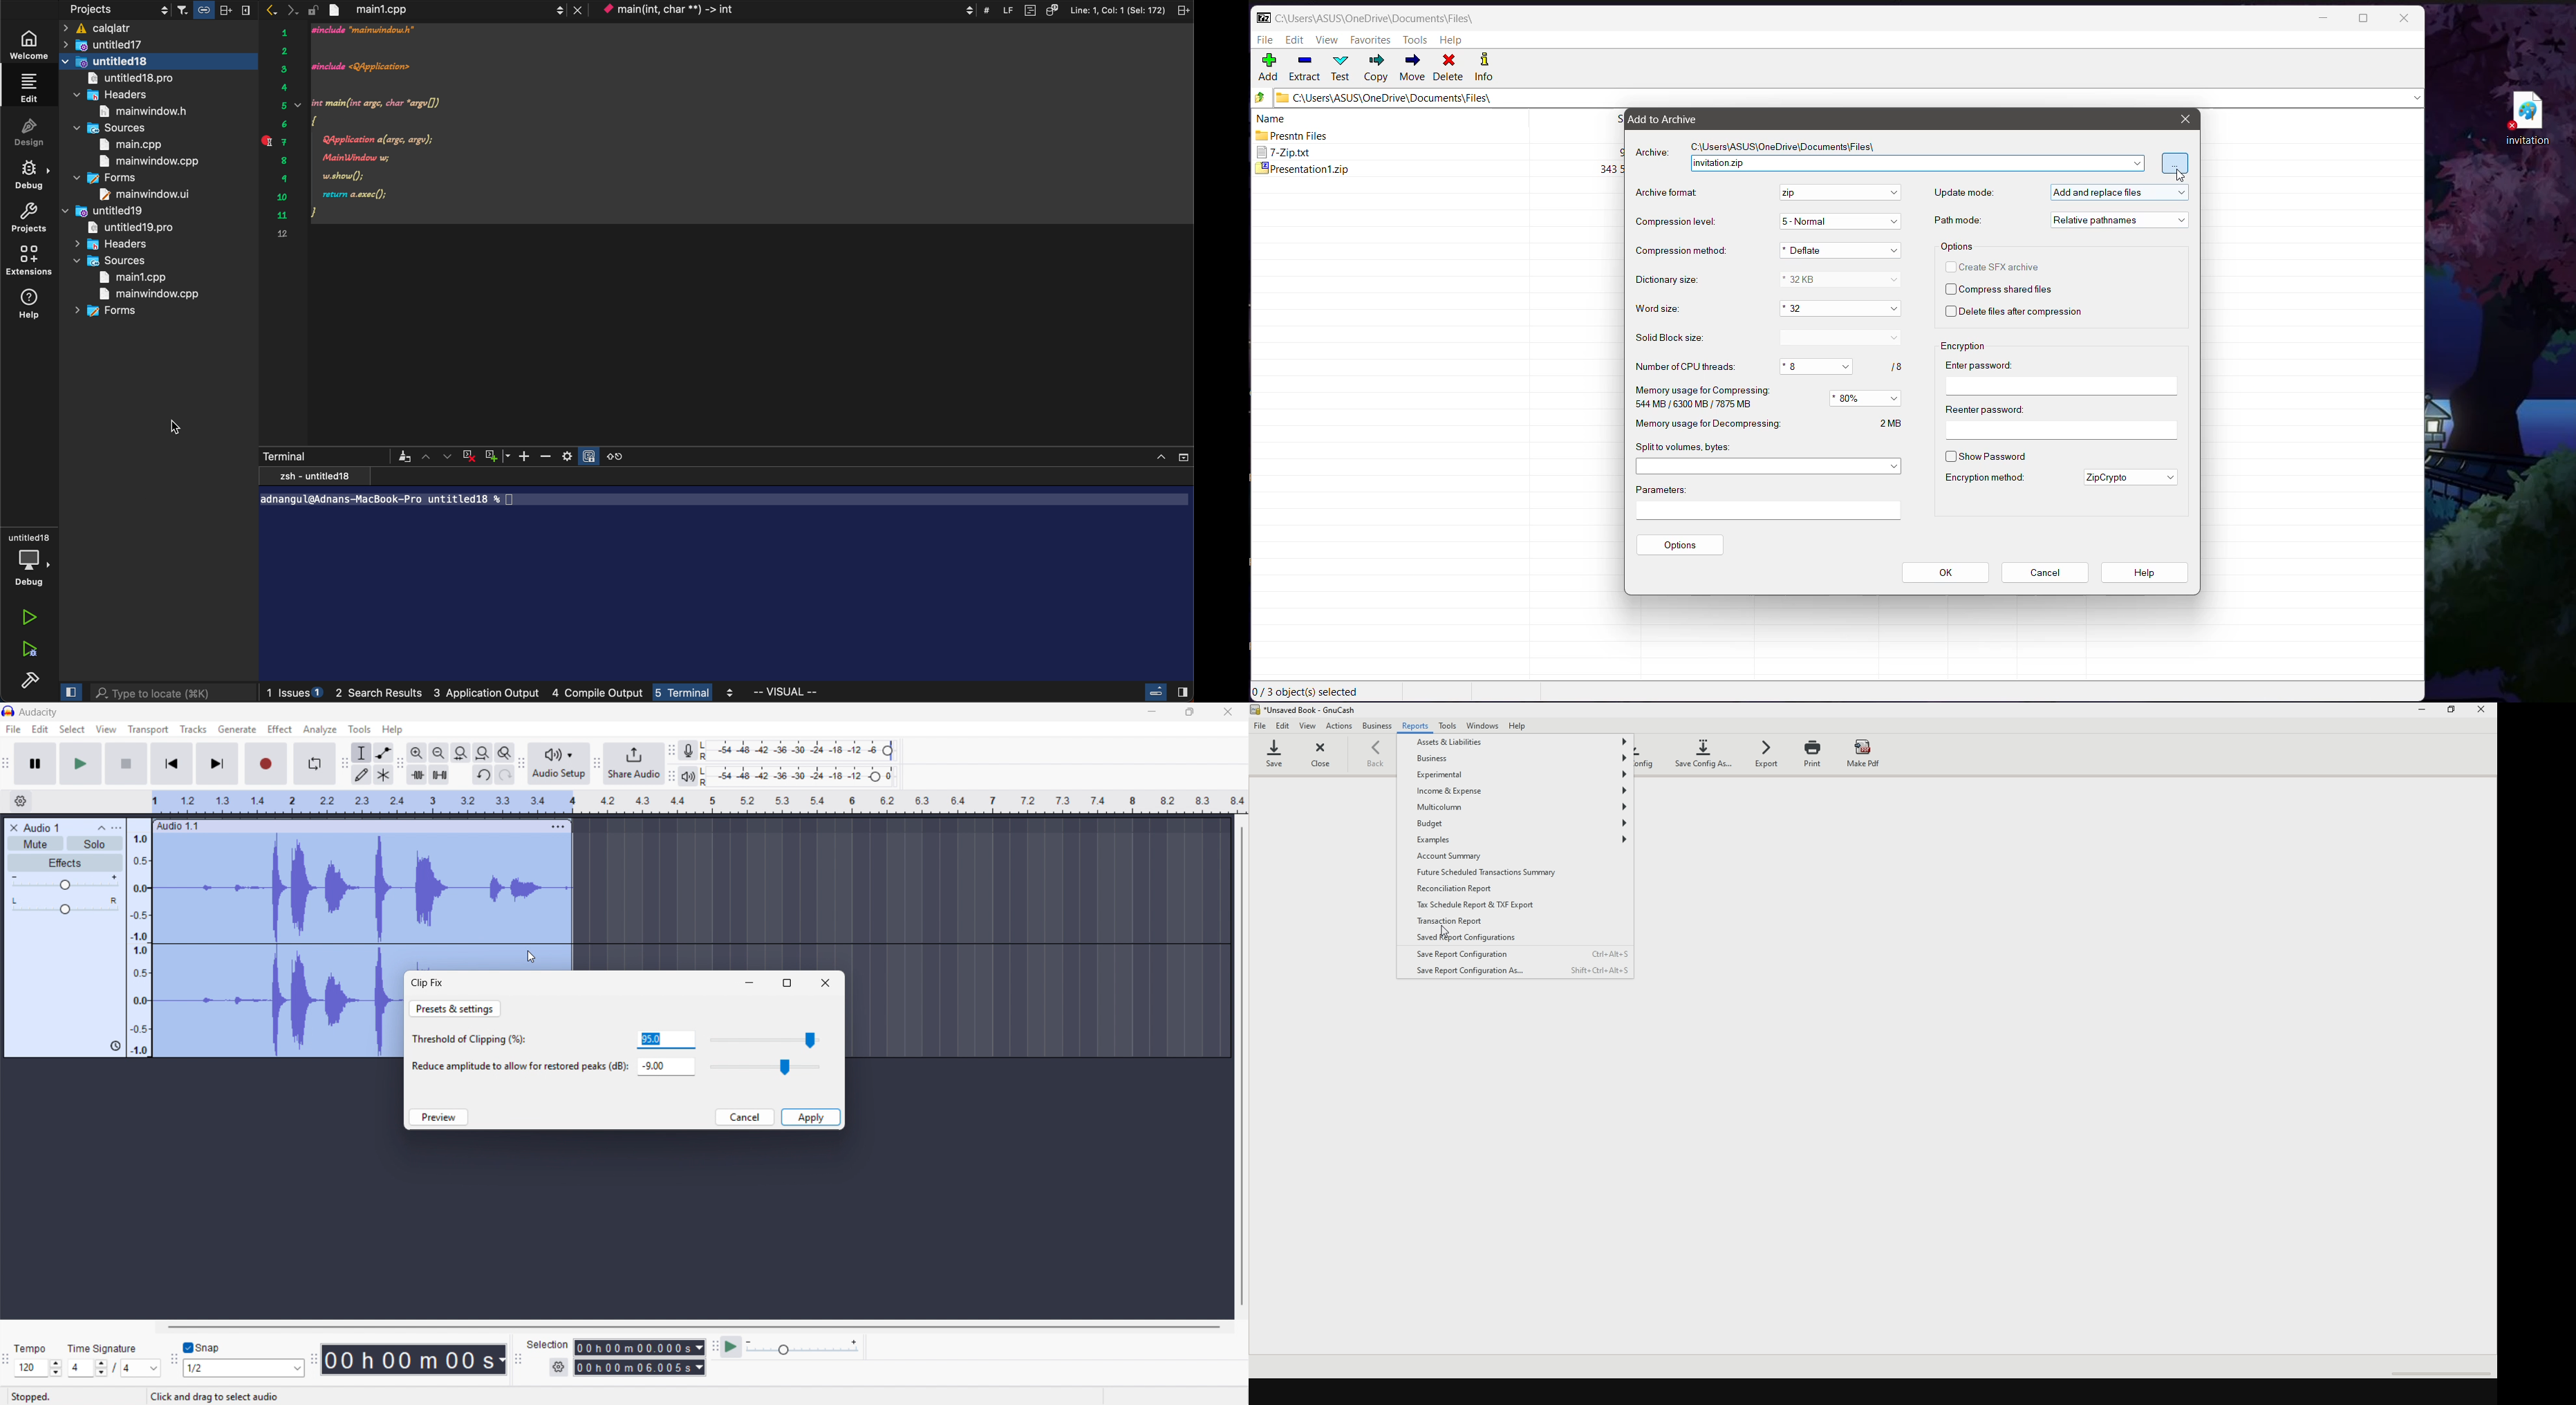  Describe the element at coordinates (393, 730) in the screenshot. I see `Help` at that location.